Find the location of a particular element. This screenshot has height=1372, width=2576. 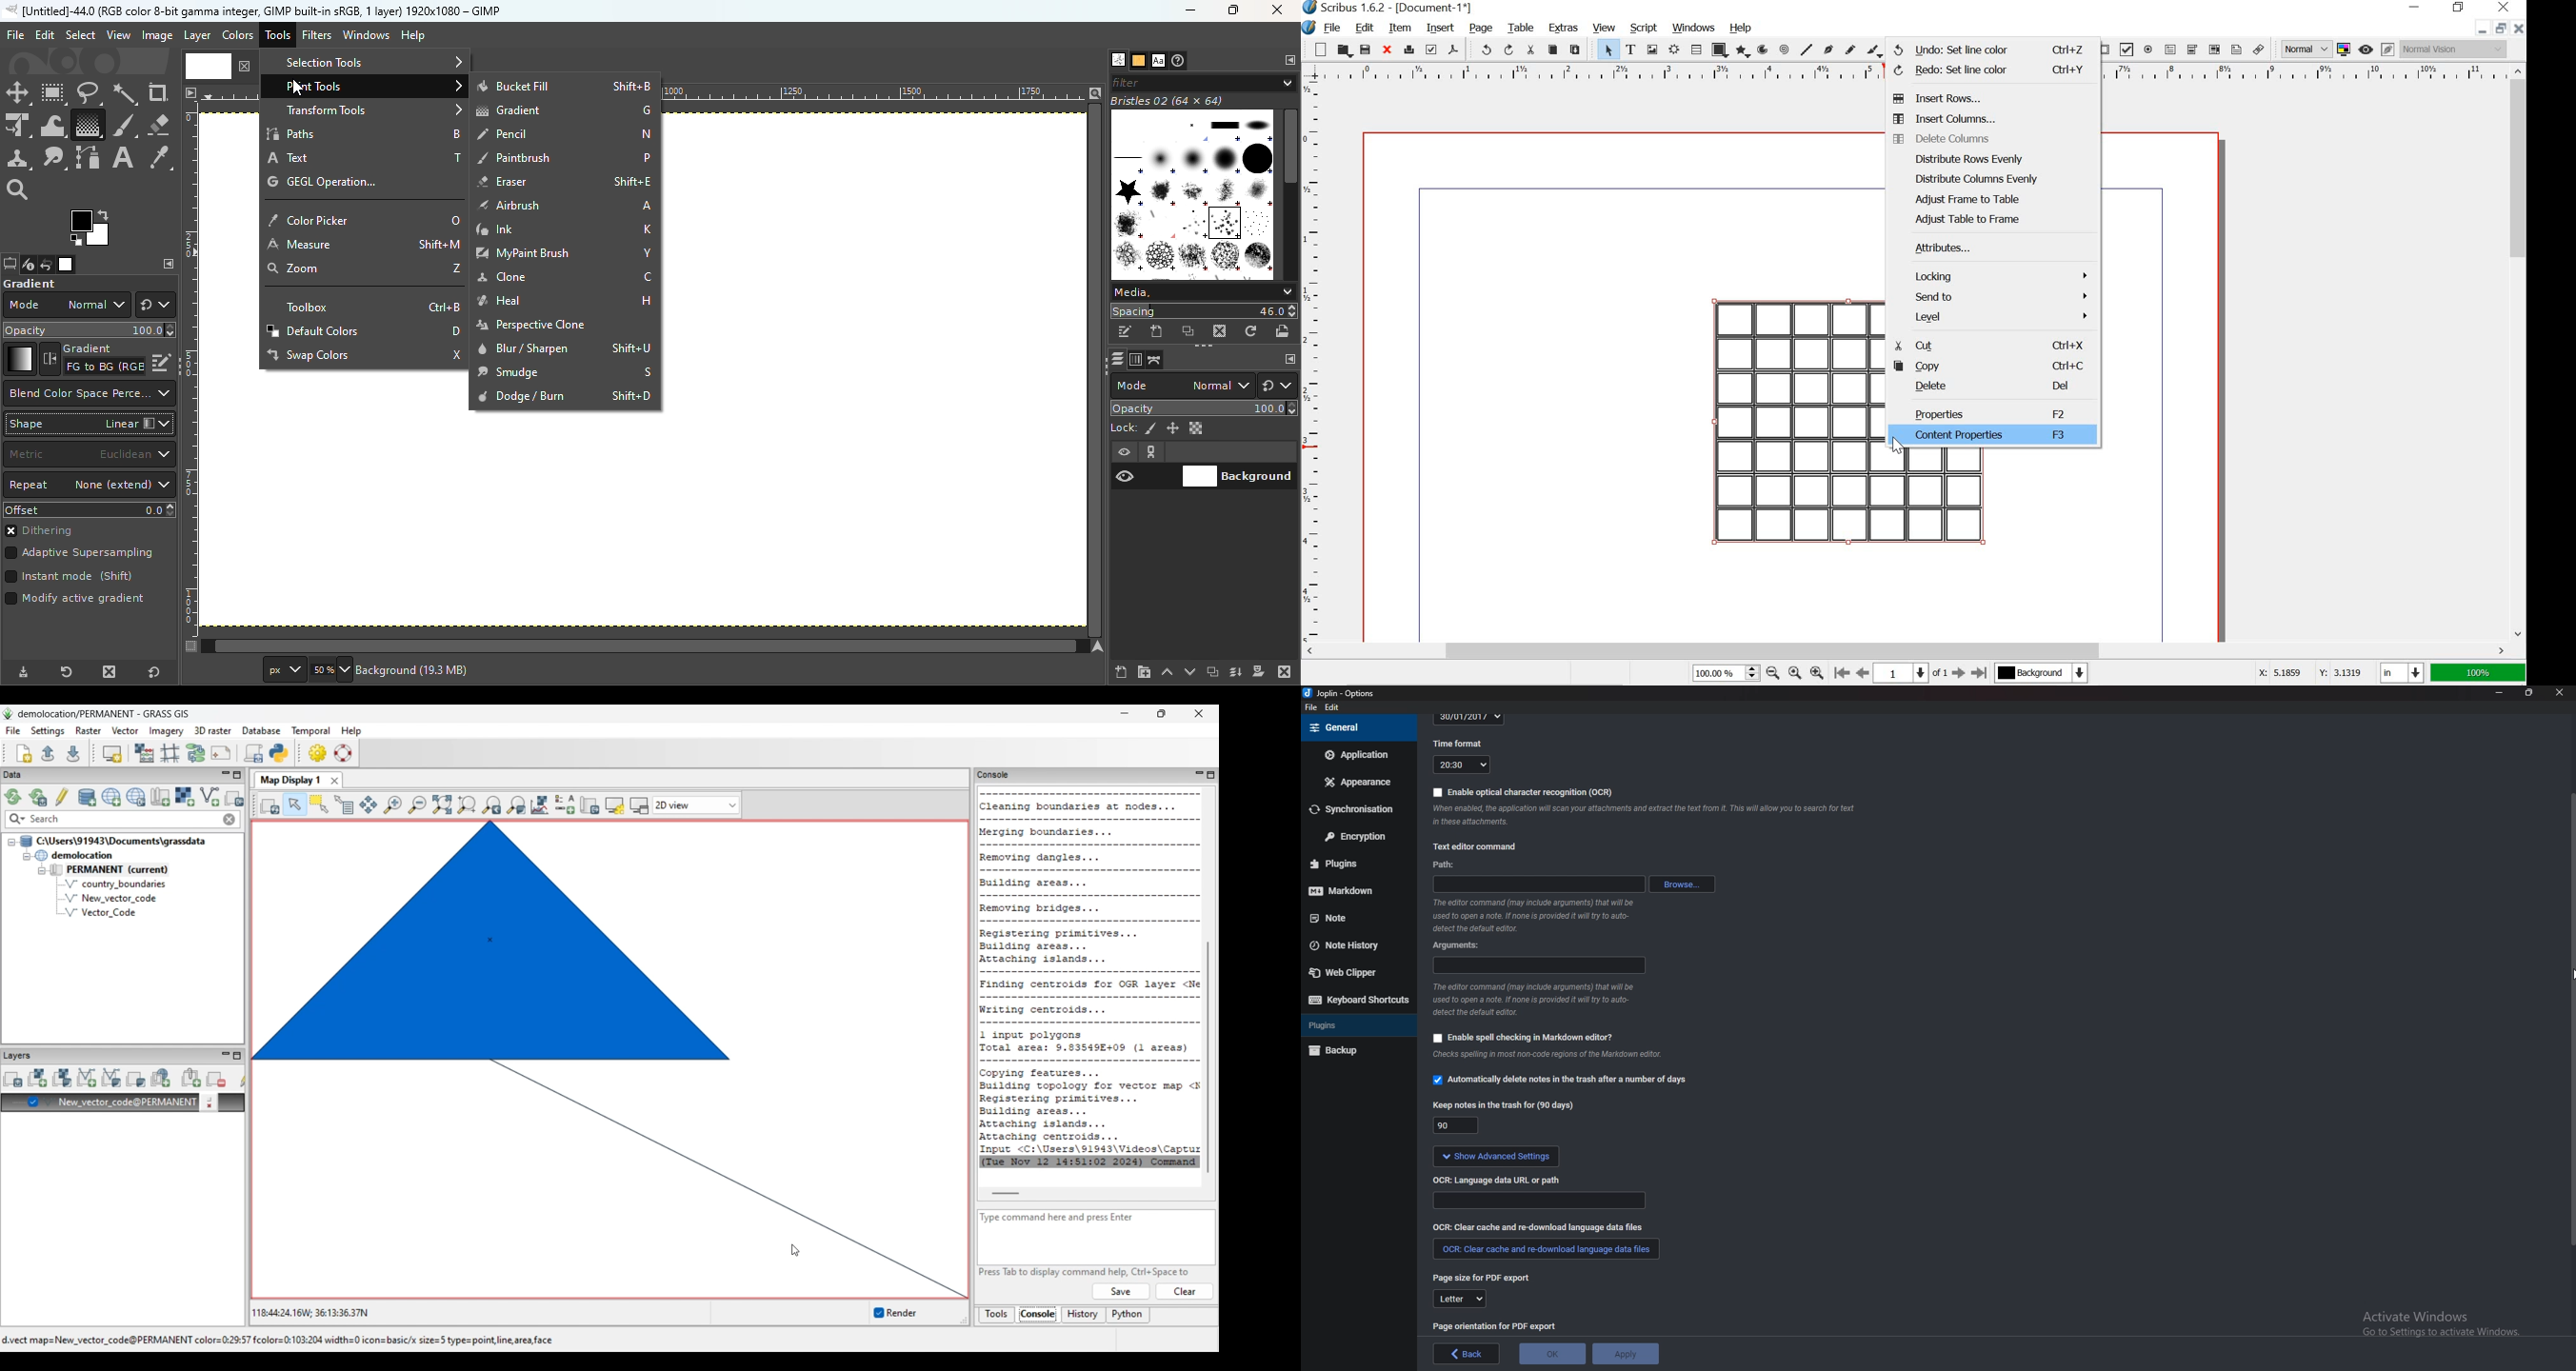

cursor is located at coordinates (2573, 974).